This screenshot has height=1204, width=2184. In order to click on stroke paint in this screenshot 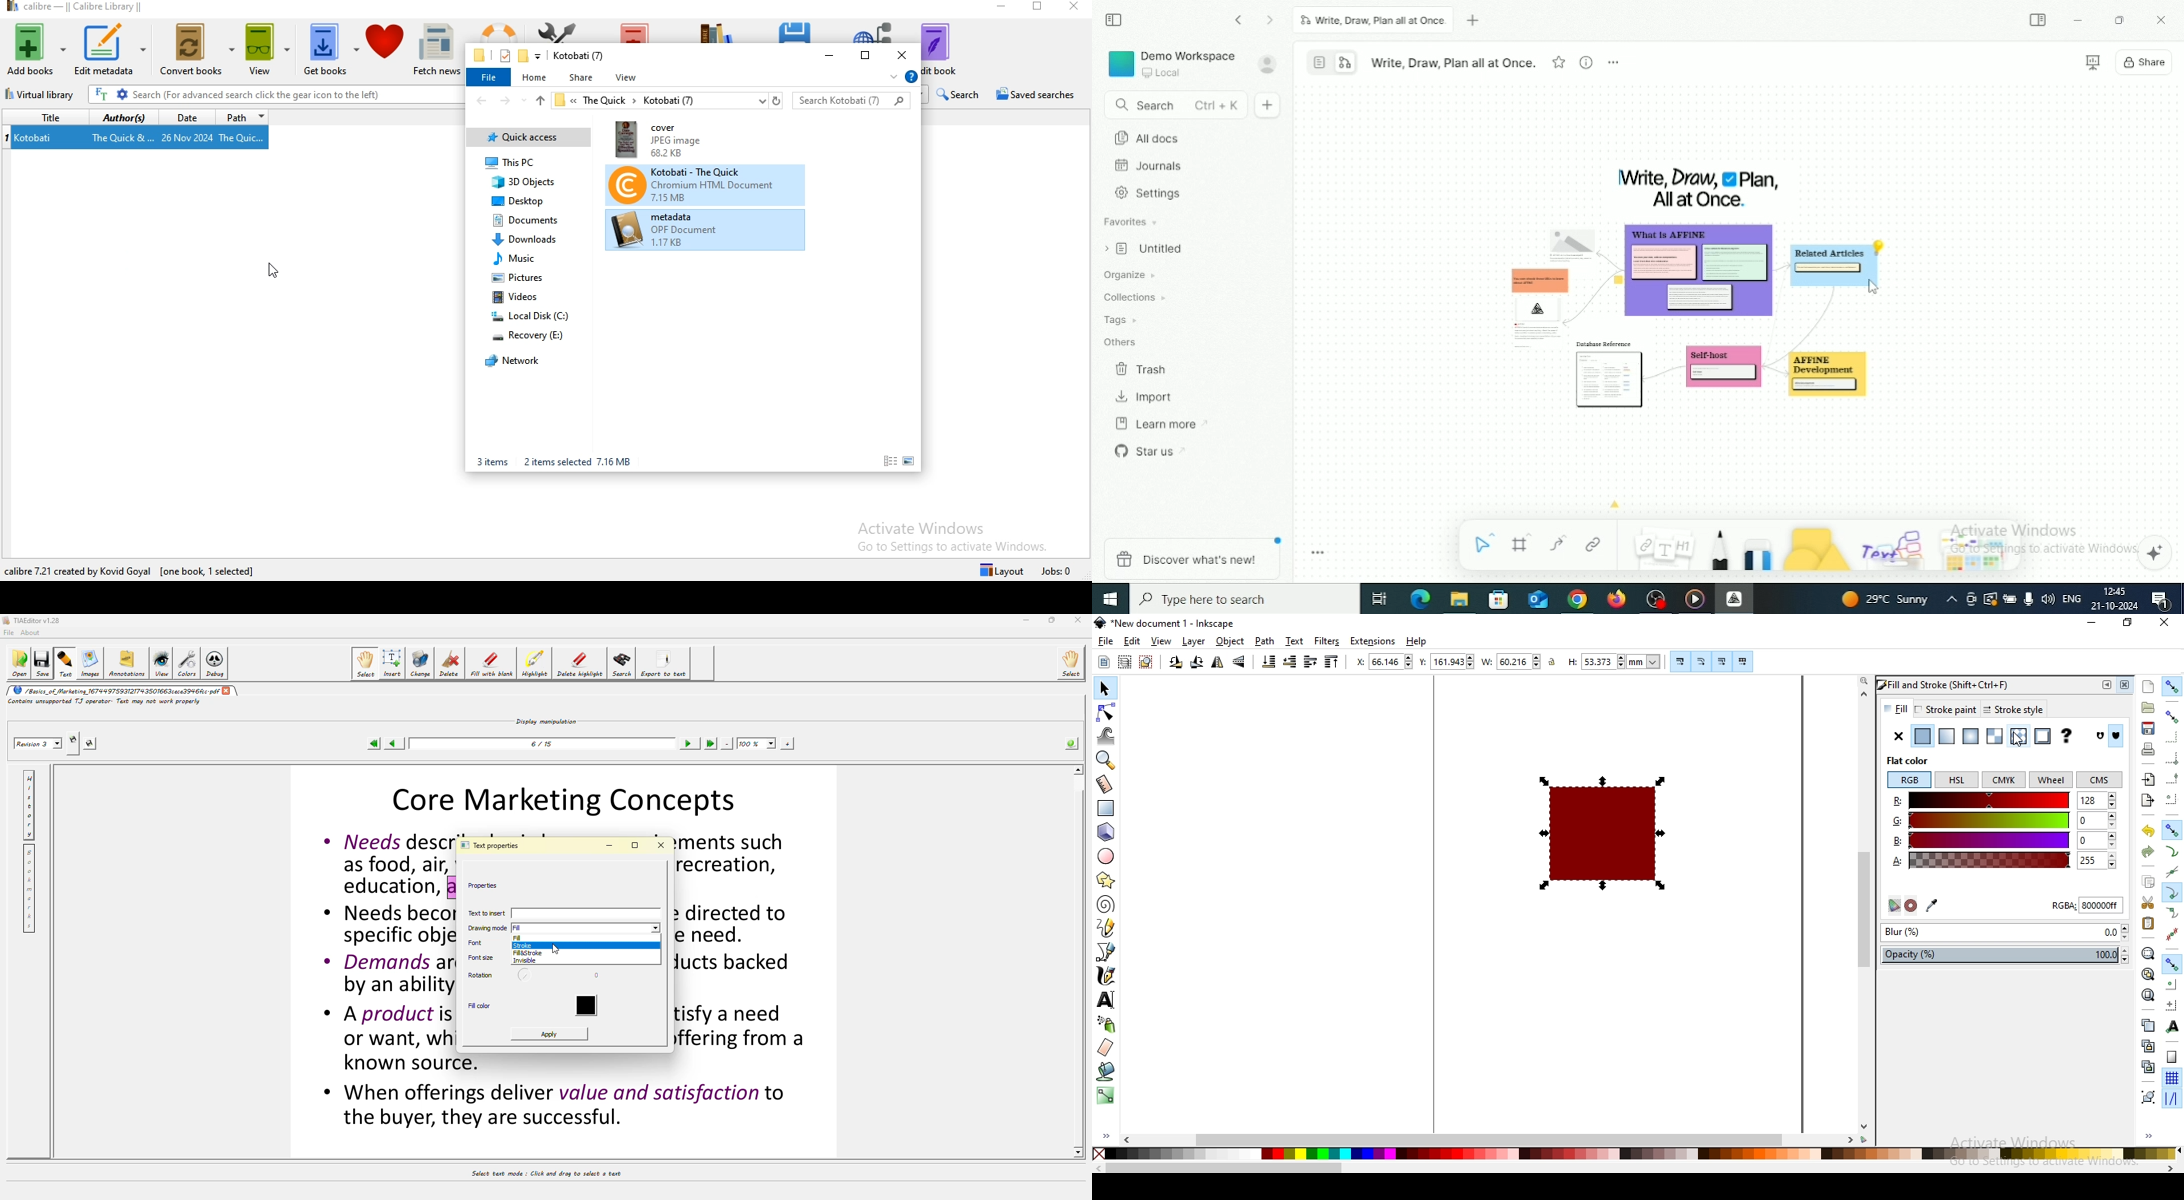, I will do `click(1945, 709)`.